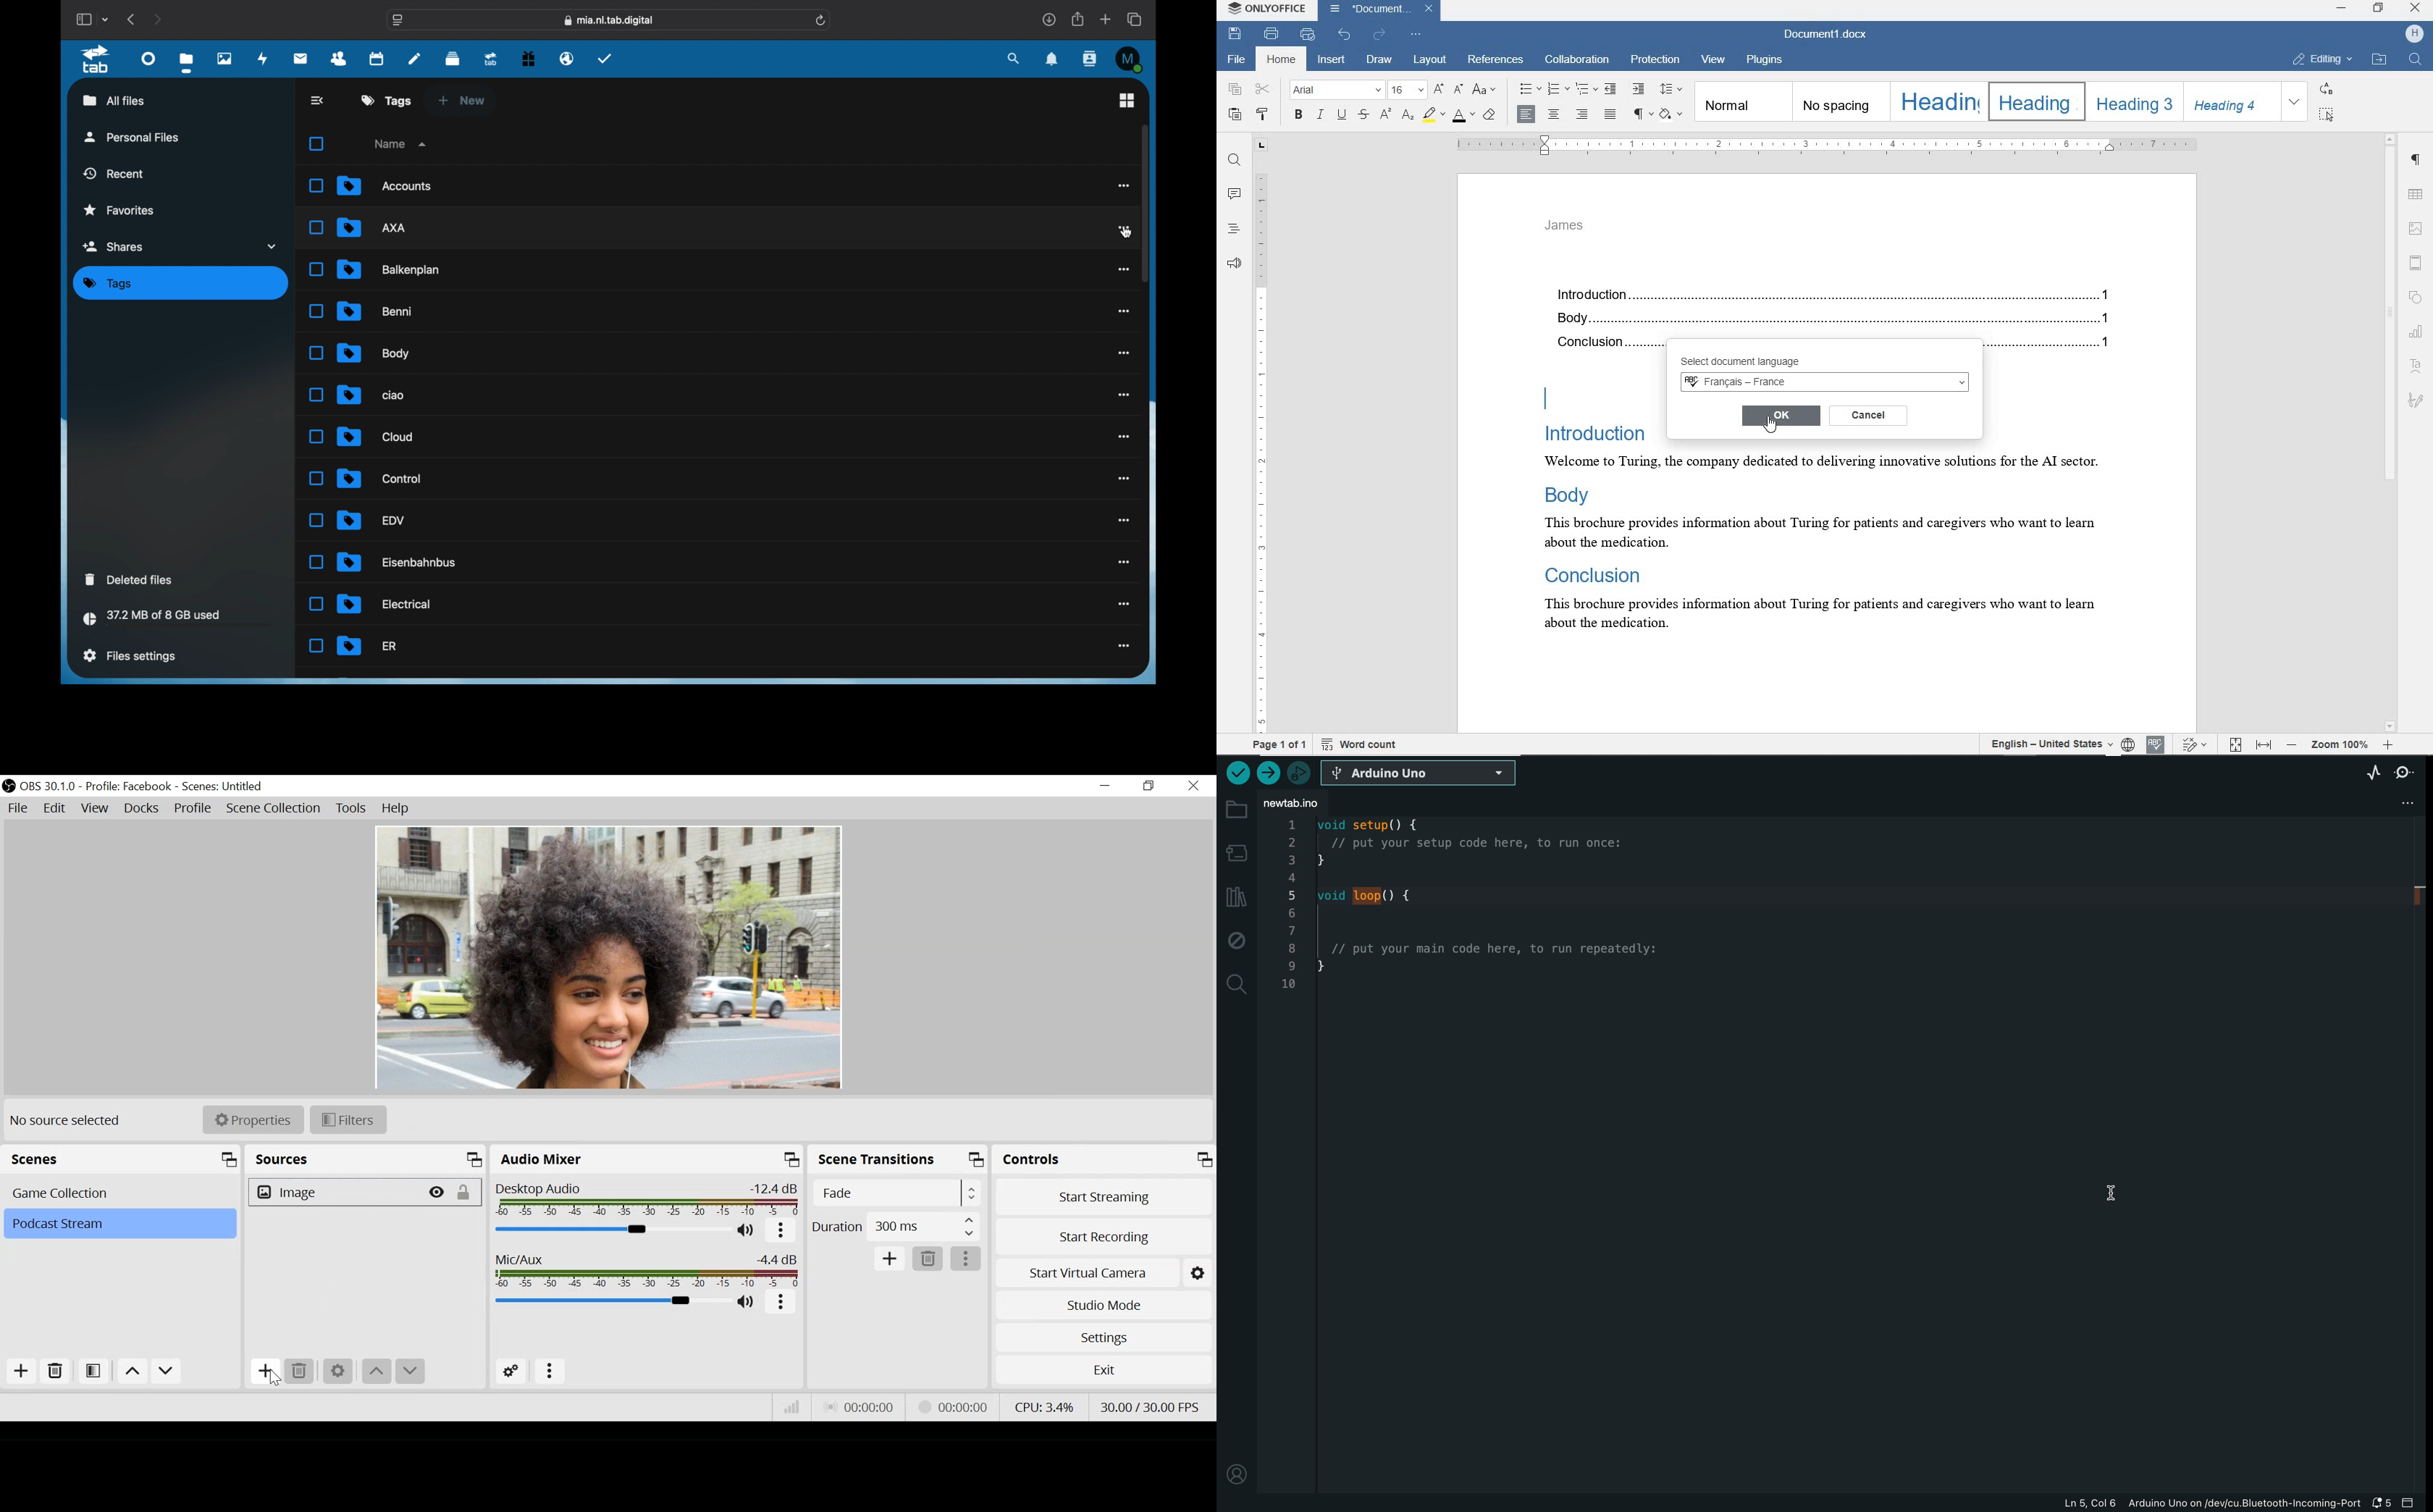  Describe the element at coordinates (1122, 185) in the screenshot. I see `more options` at that location.